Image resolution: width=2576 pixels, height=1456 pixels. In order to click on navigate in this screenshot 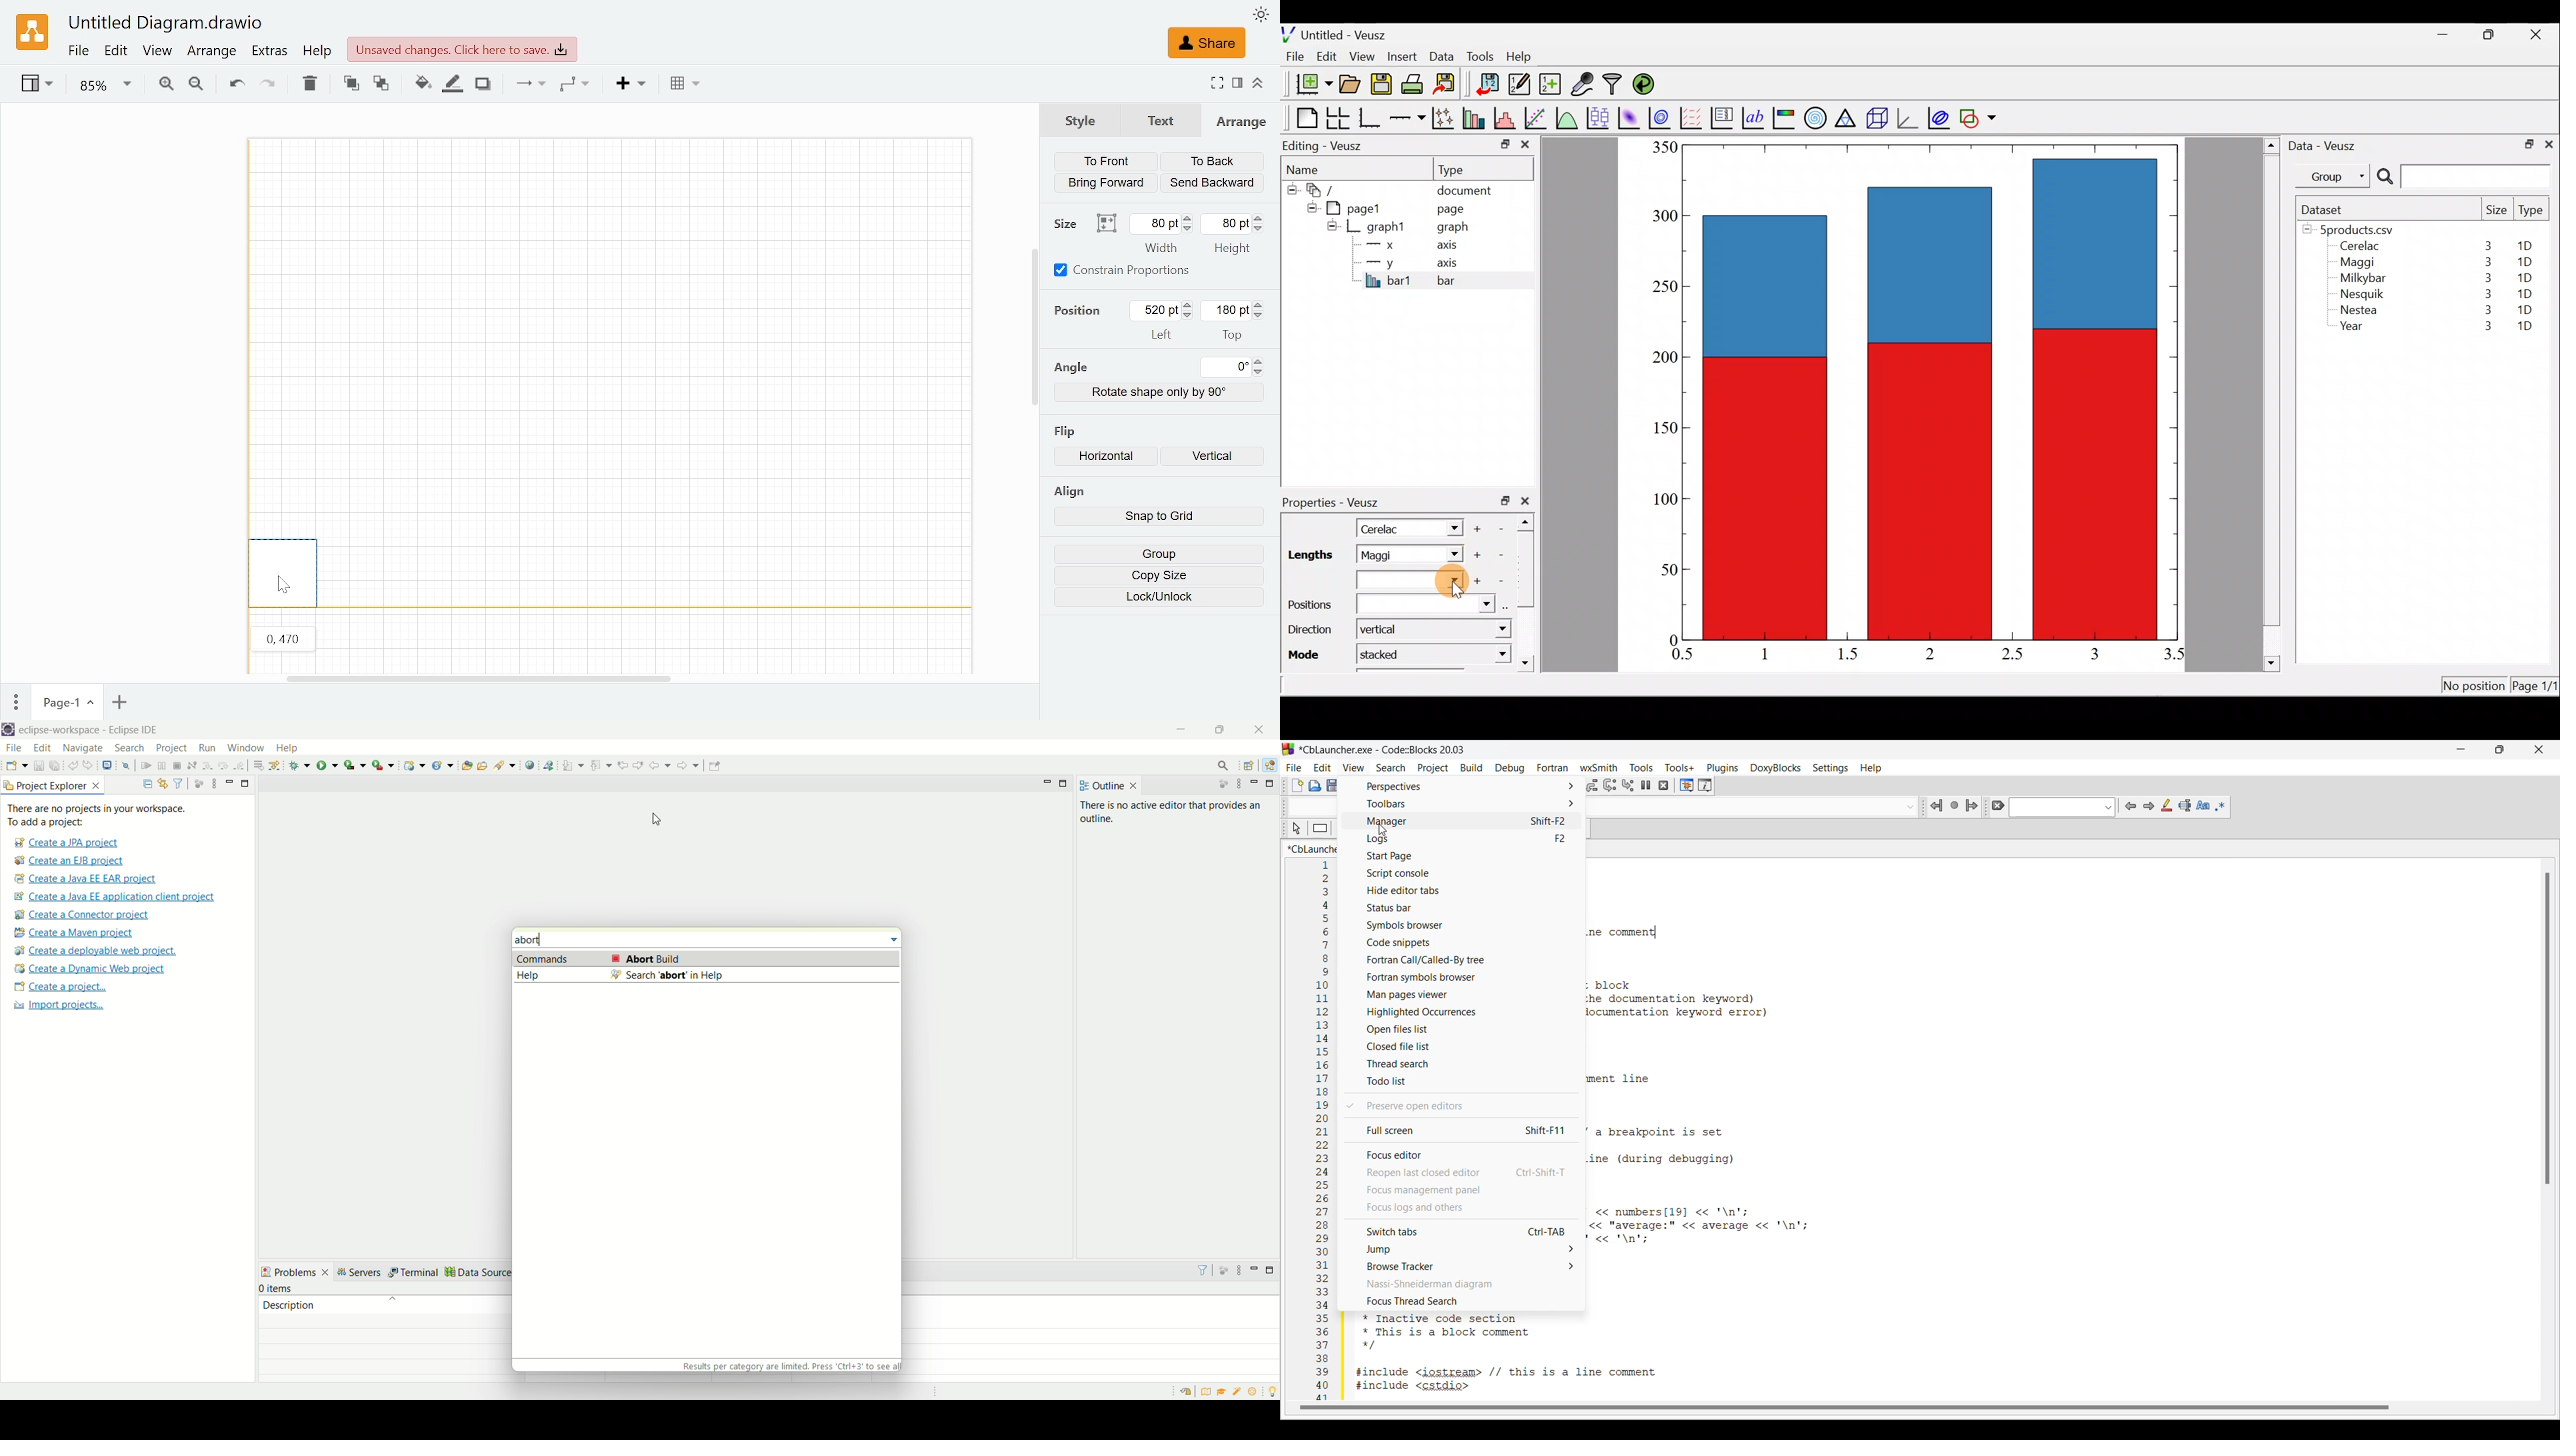, I will do `click(83, 750)`.